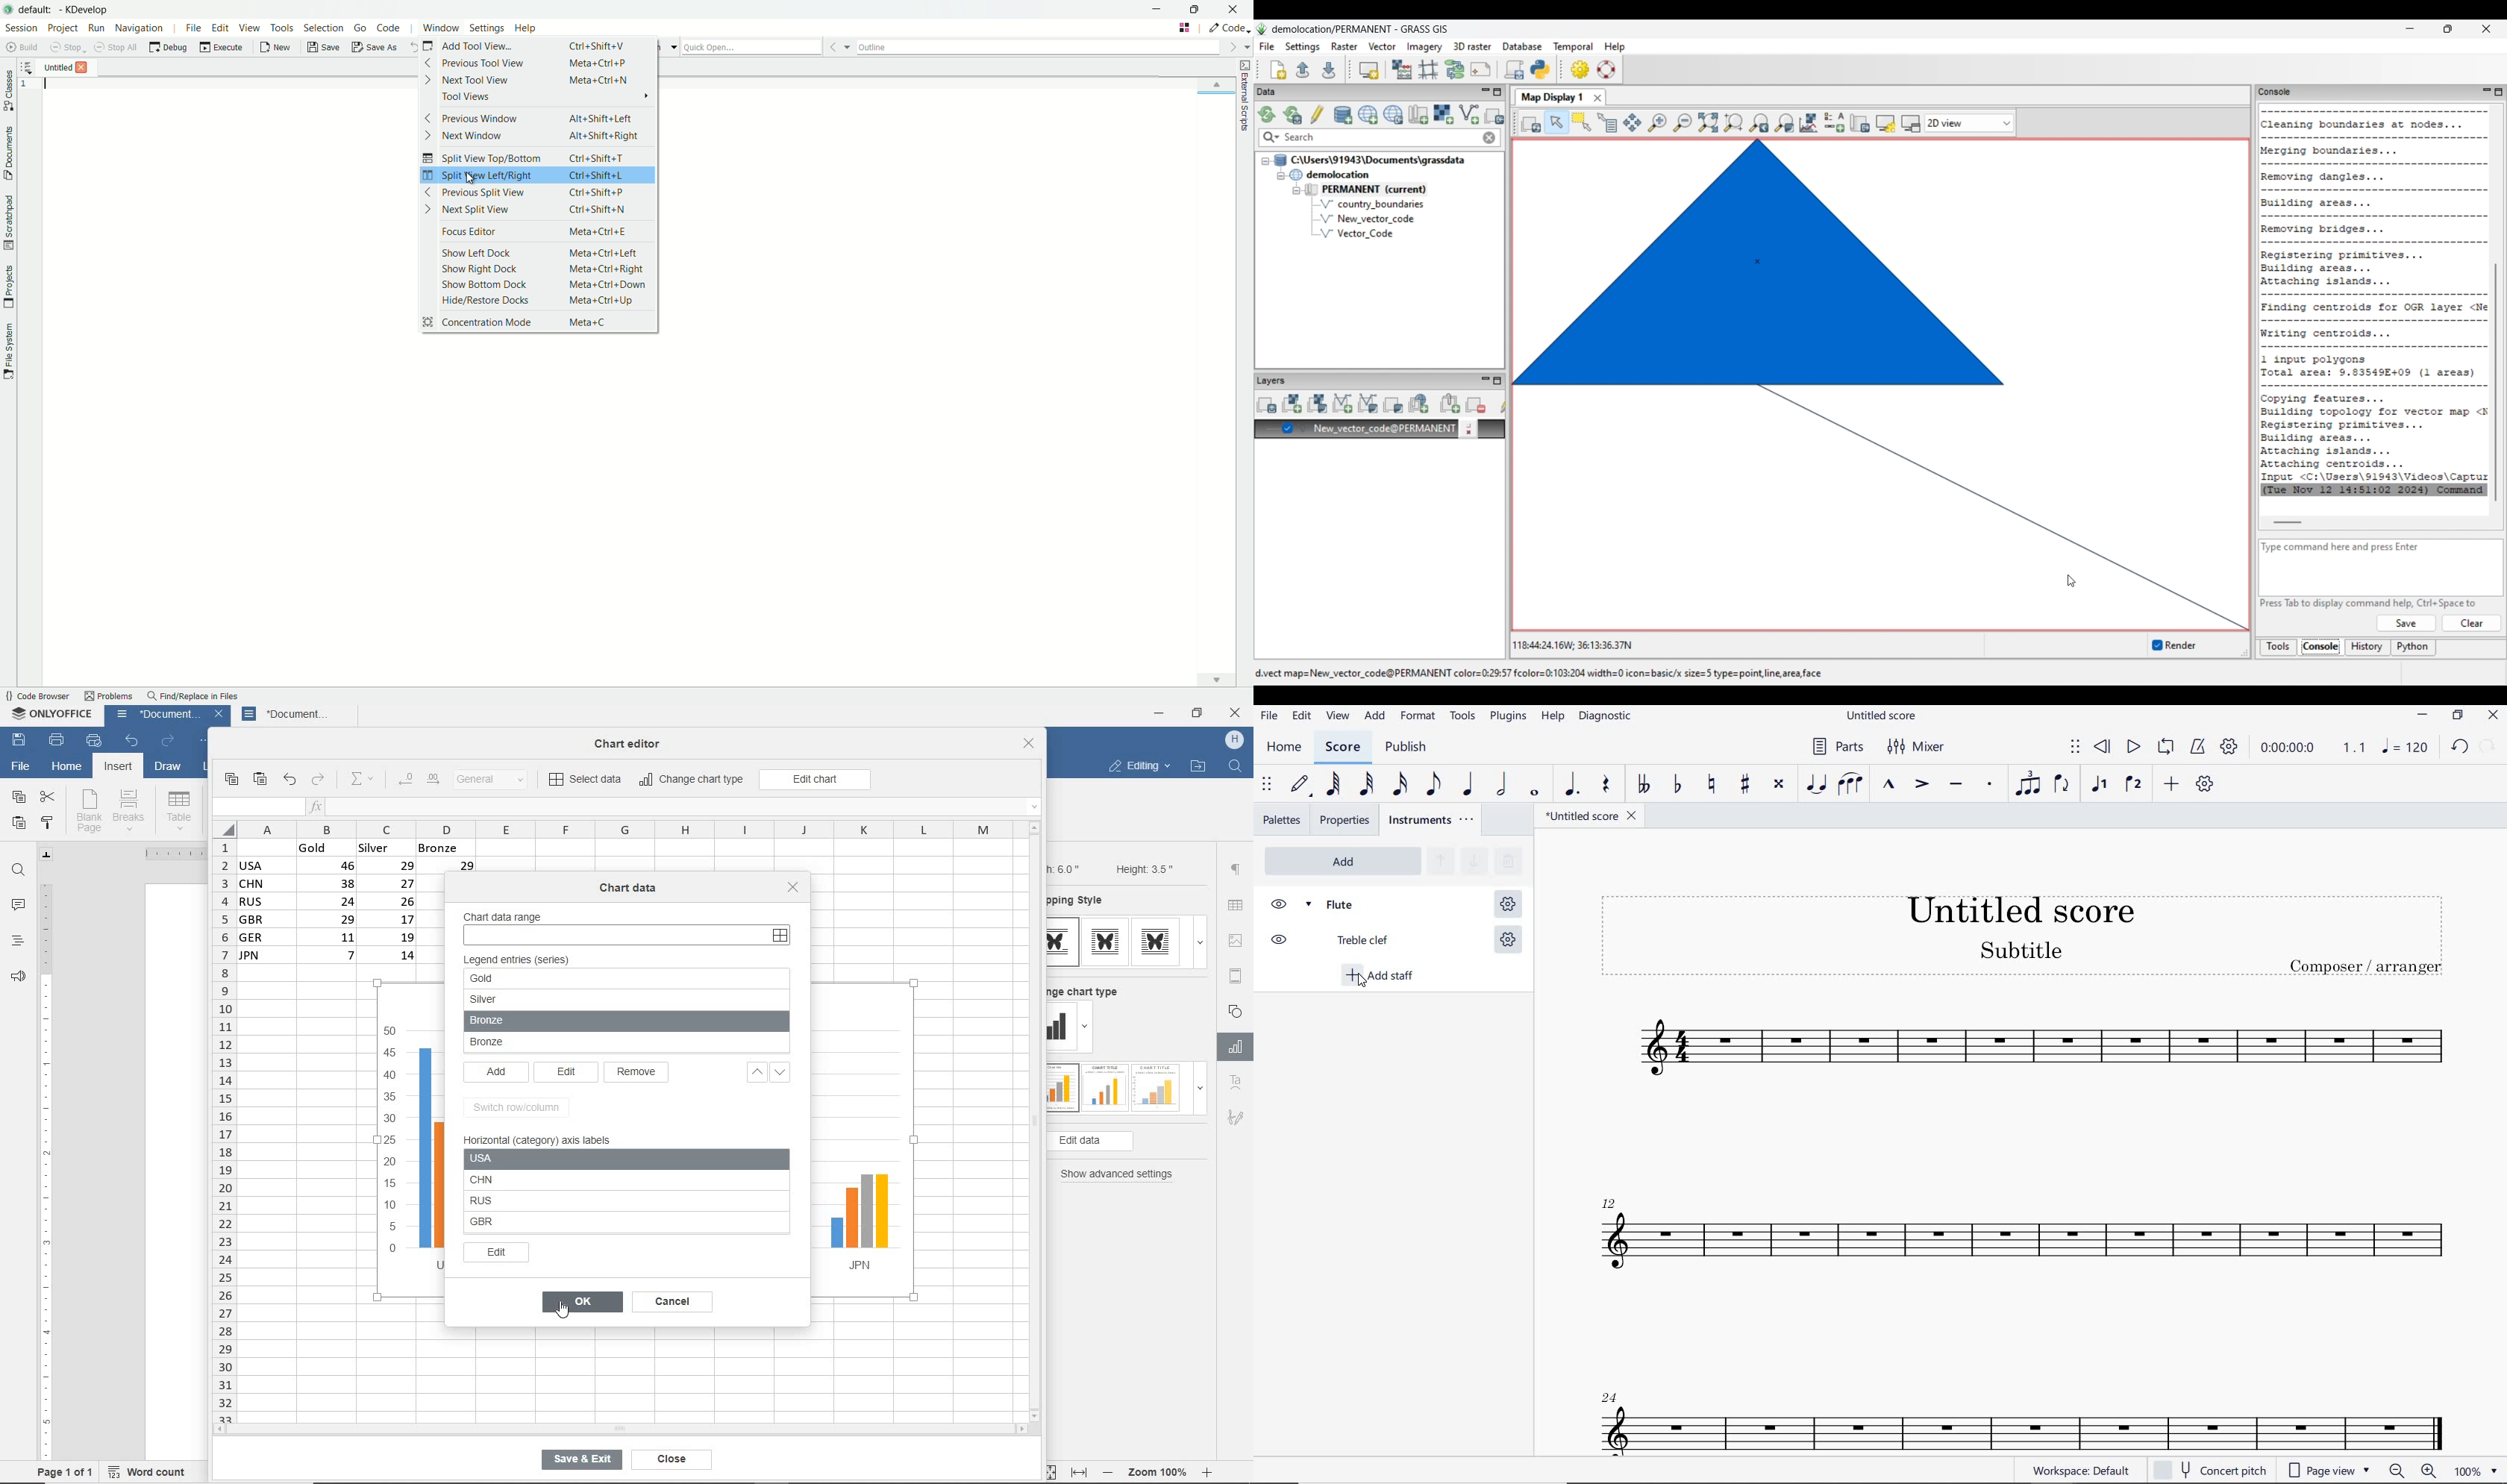 Image resolution: width=2520 pixels, height=1484 pixels. What do you see at coordinates (1121, 1174) in the screenshot?
I see `show advanced settings` at bounding box center [1121, 1174].